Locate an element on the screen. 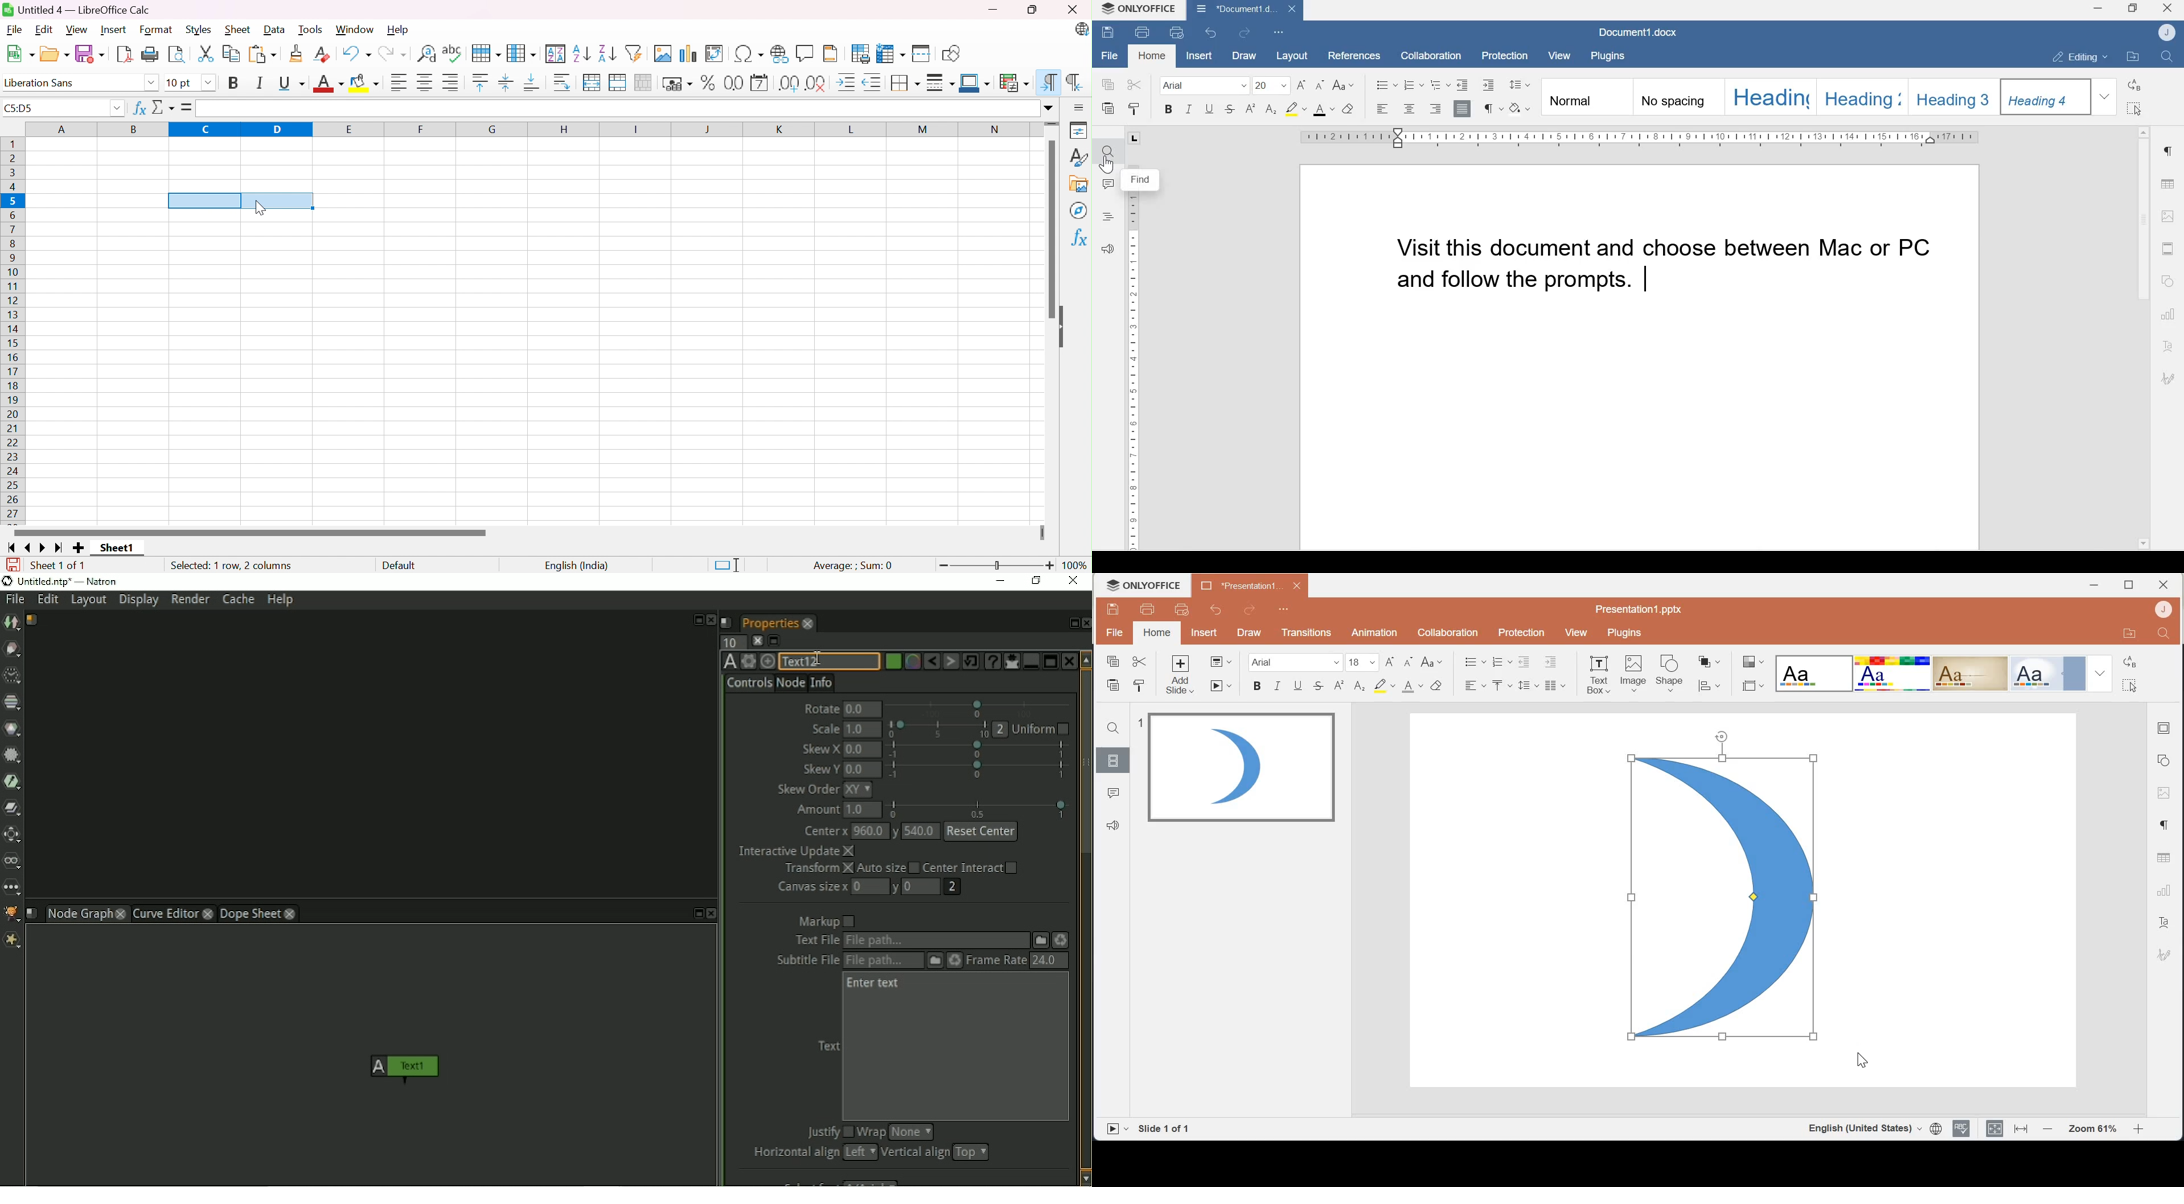  Onlyoffice is located at coordinates (1139, 10).